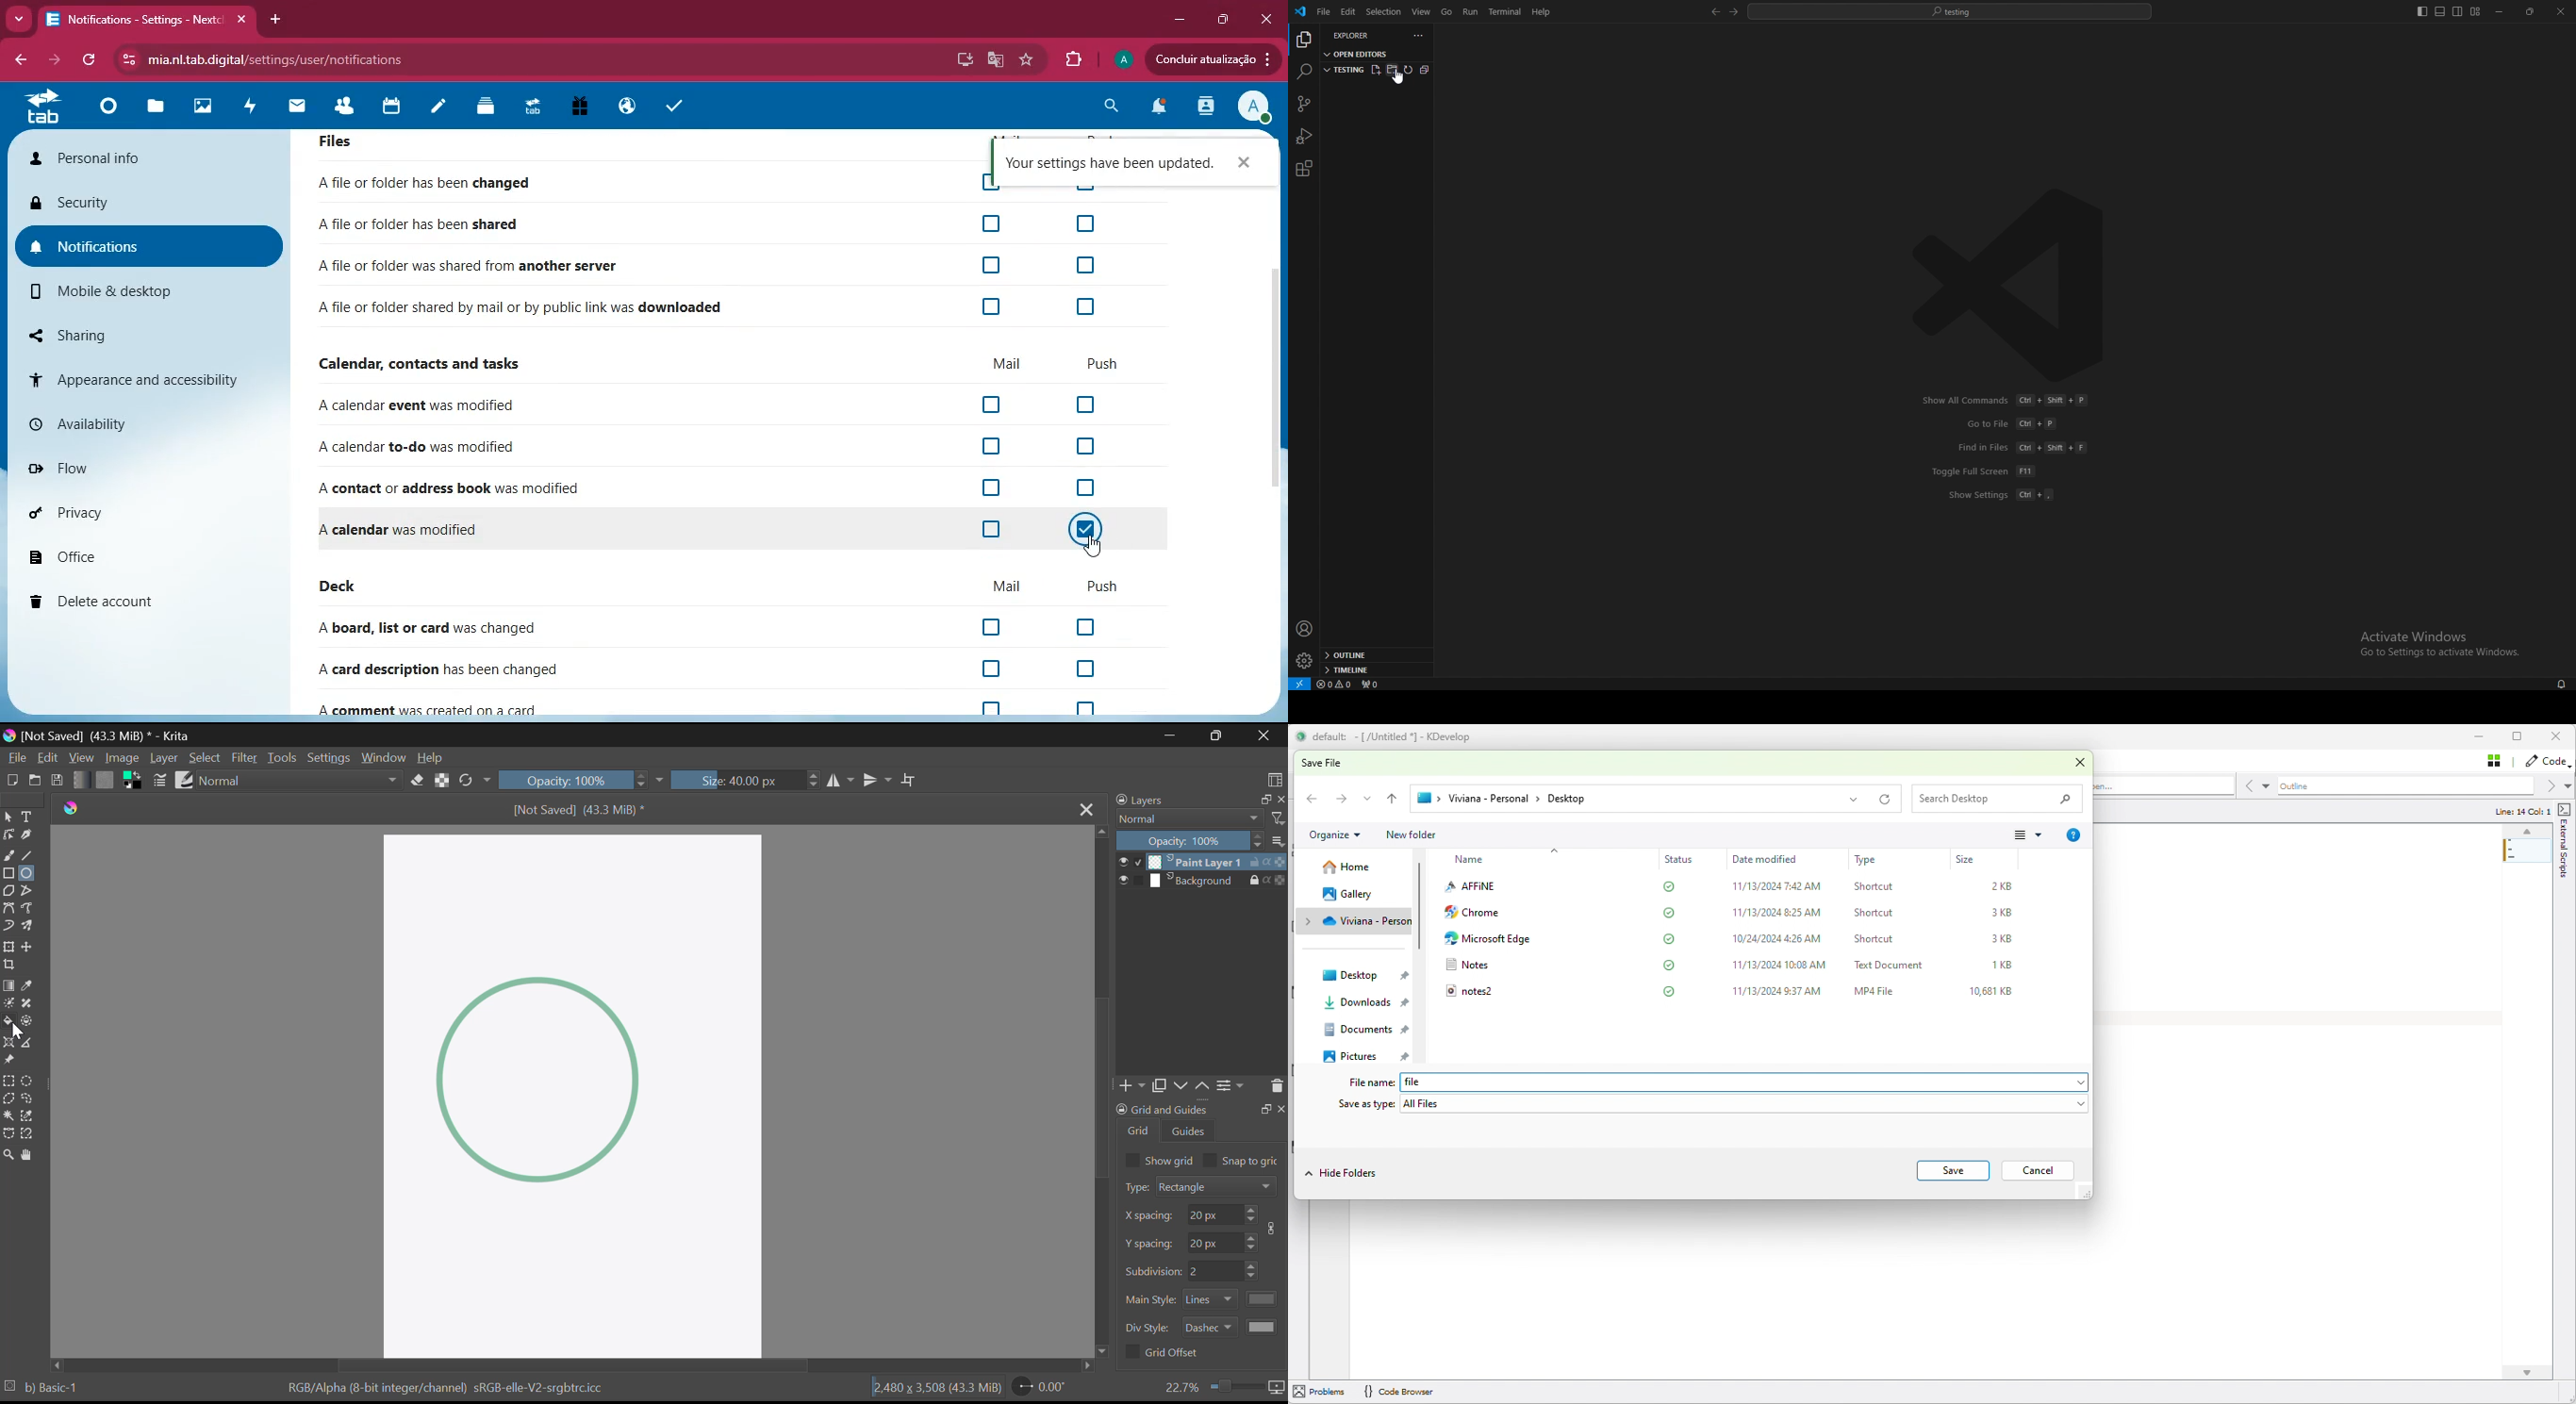 This screenshot has width=2576, height=1428. Describe the element at coordinates (317, 59) in the screenshot. I see `url` at that location.